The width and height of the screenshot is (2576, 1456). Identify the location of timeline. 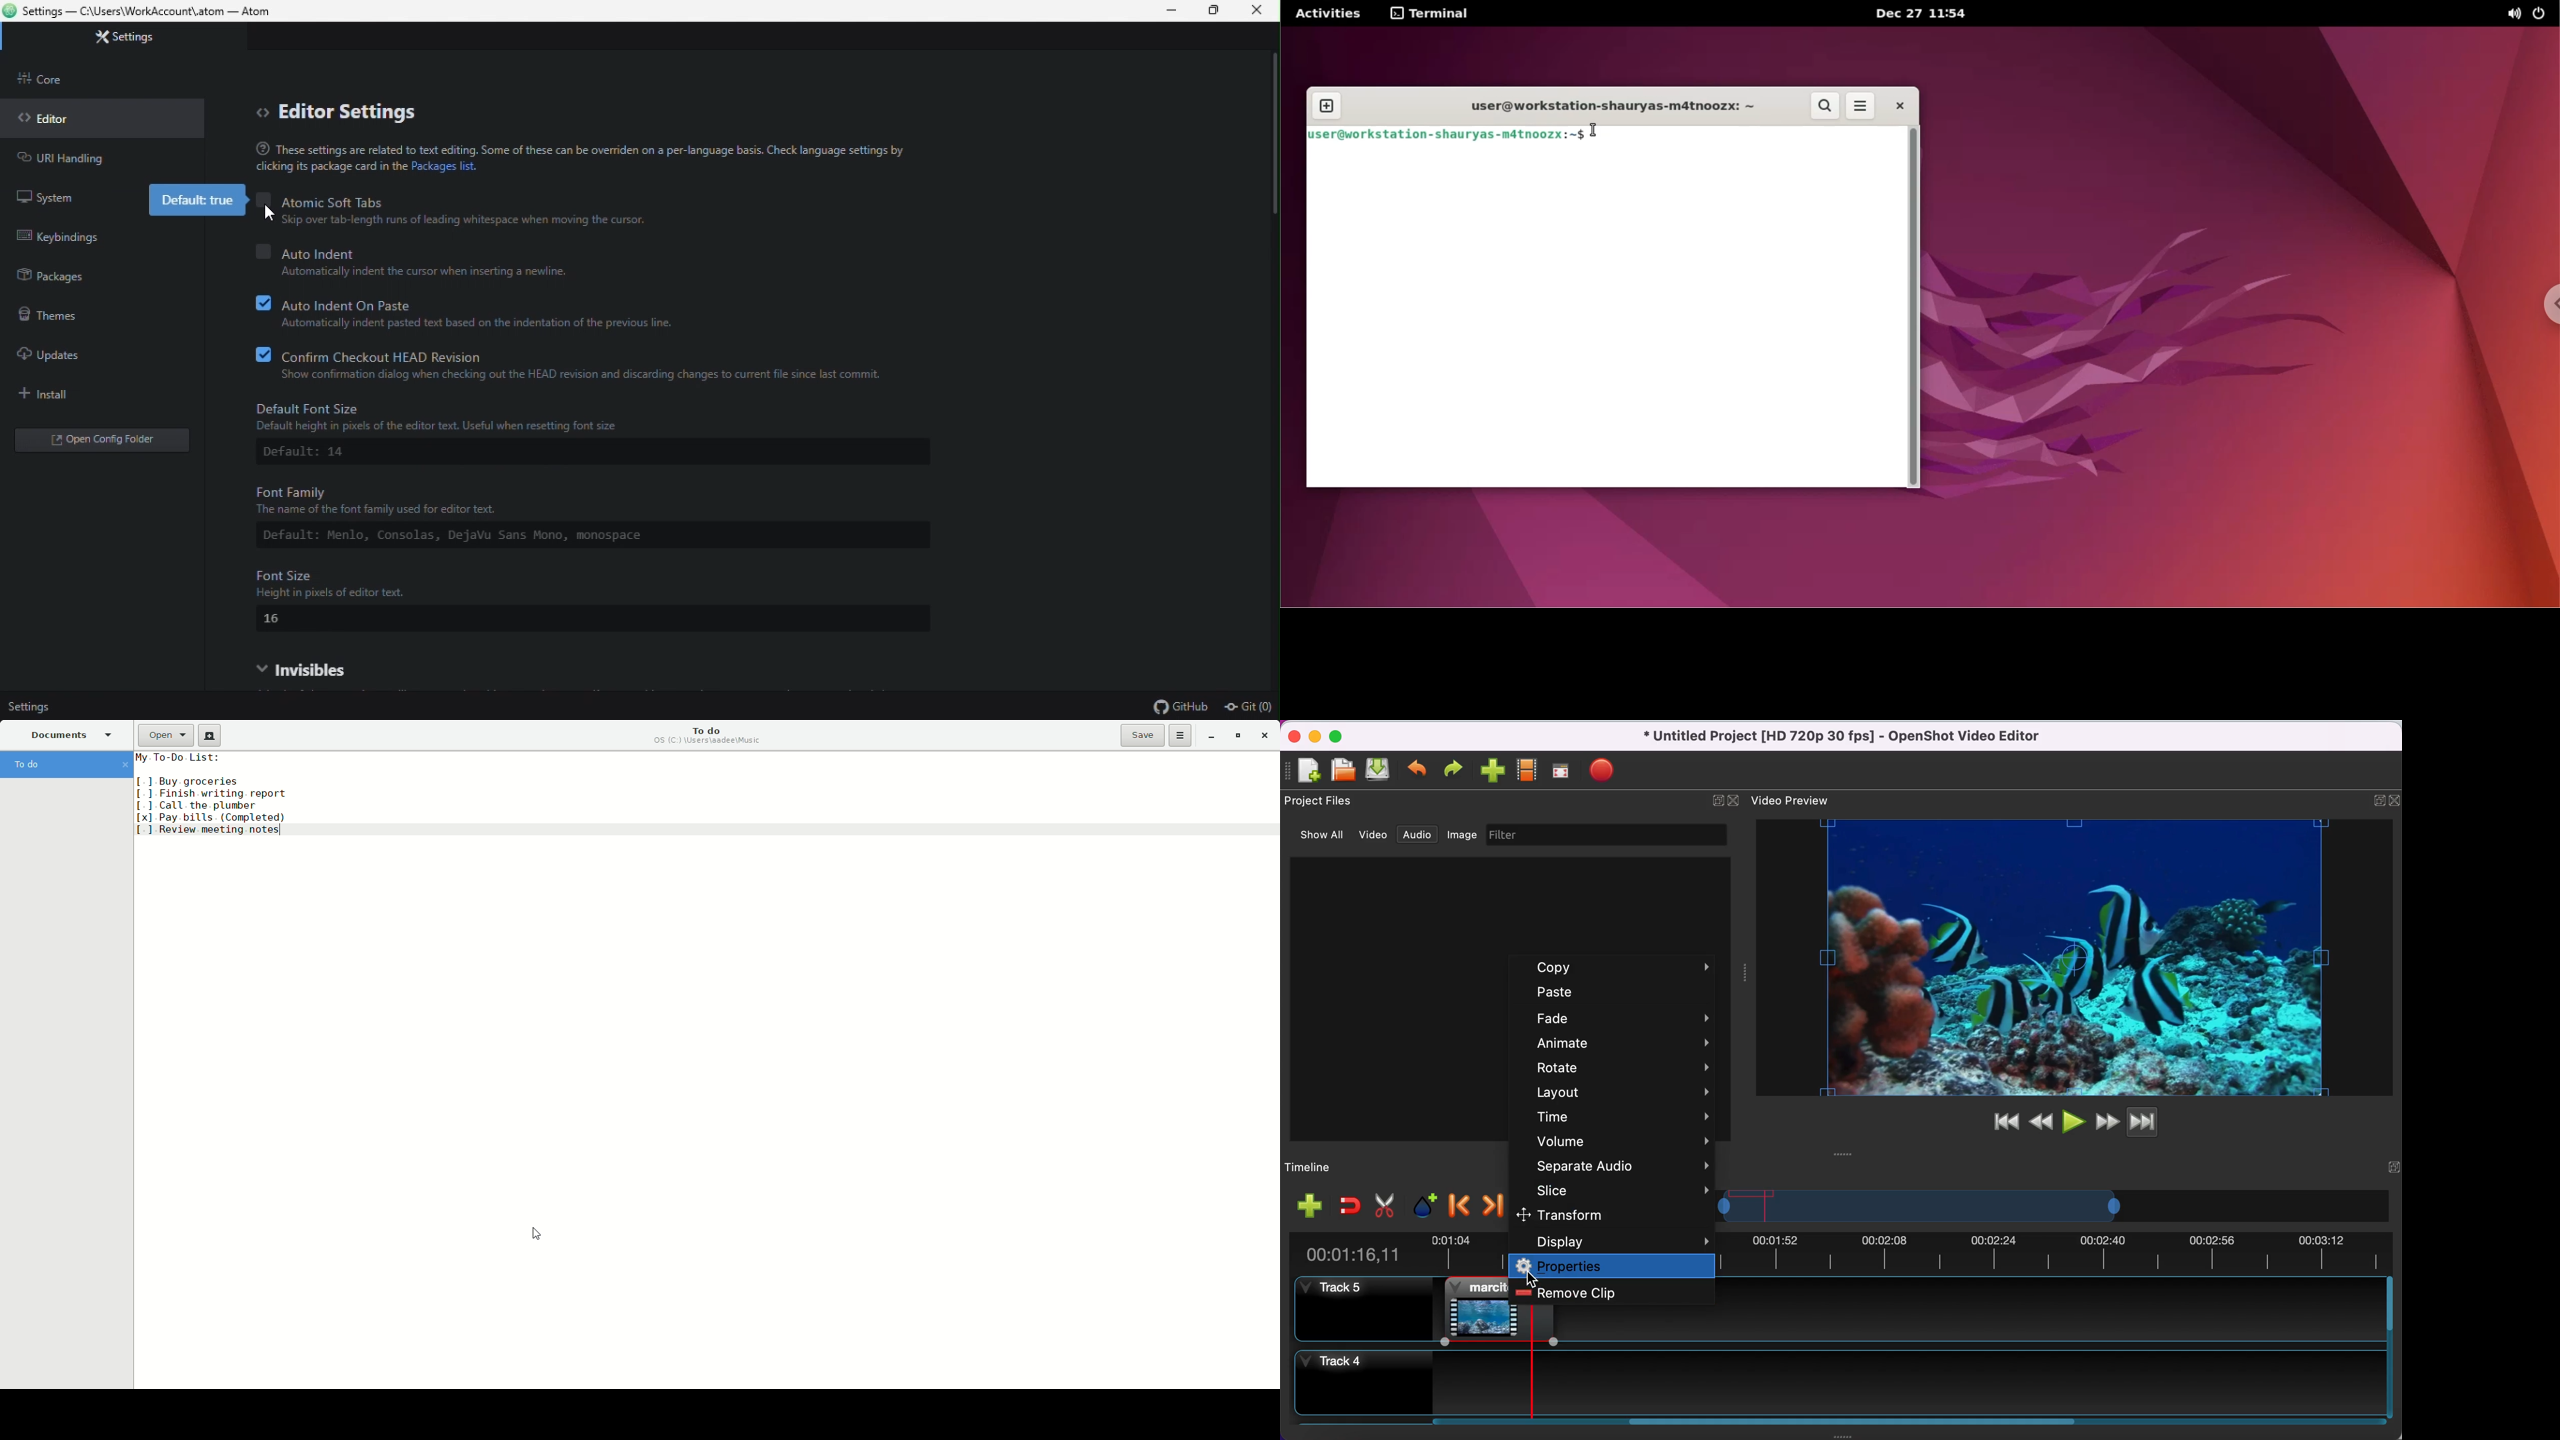
(1923, 1210).